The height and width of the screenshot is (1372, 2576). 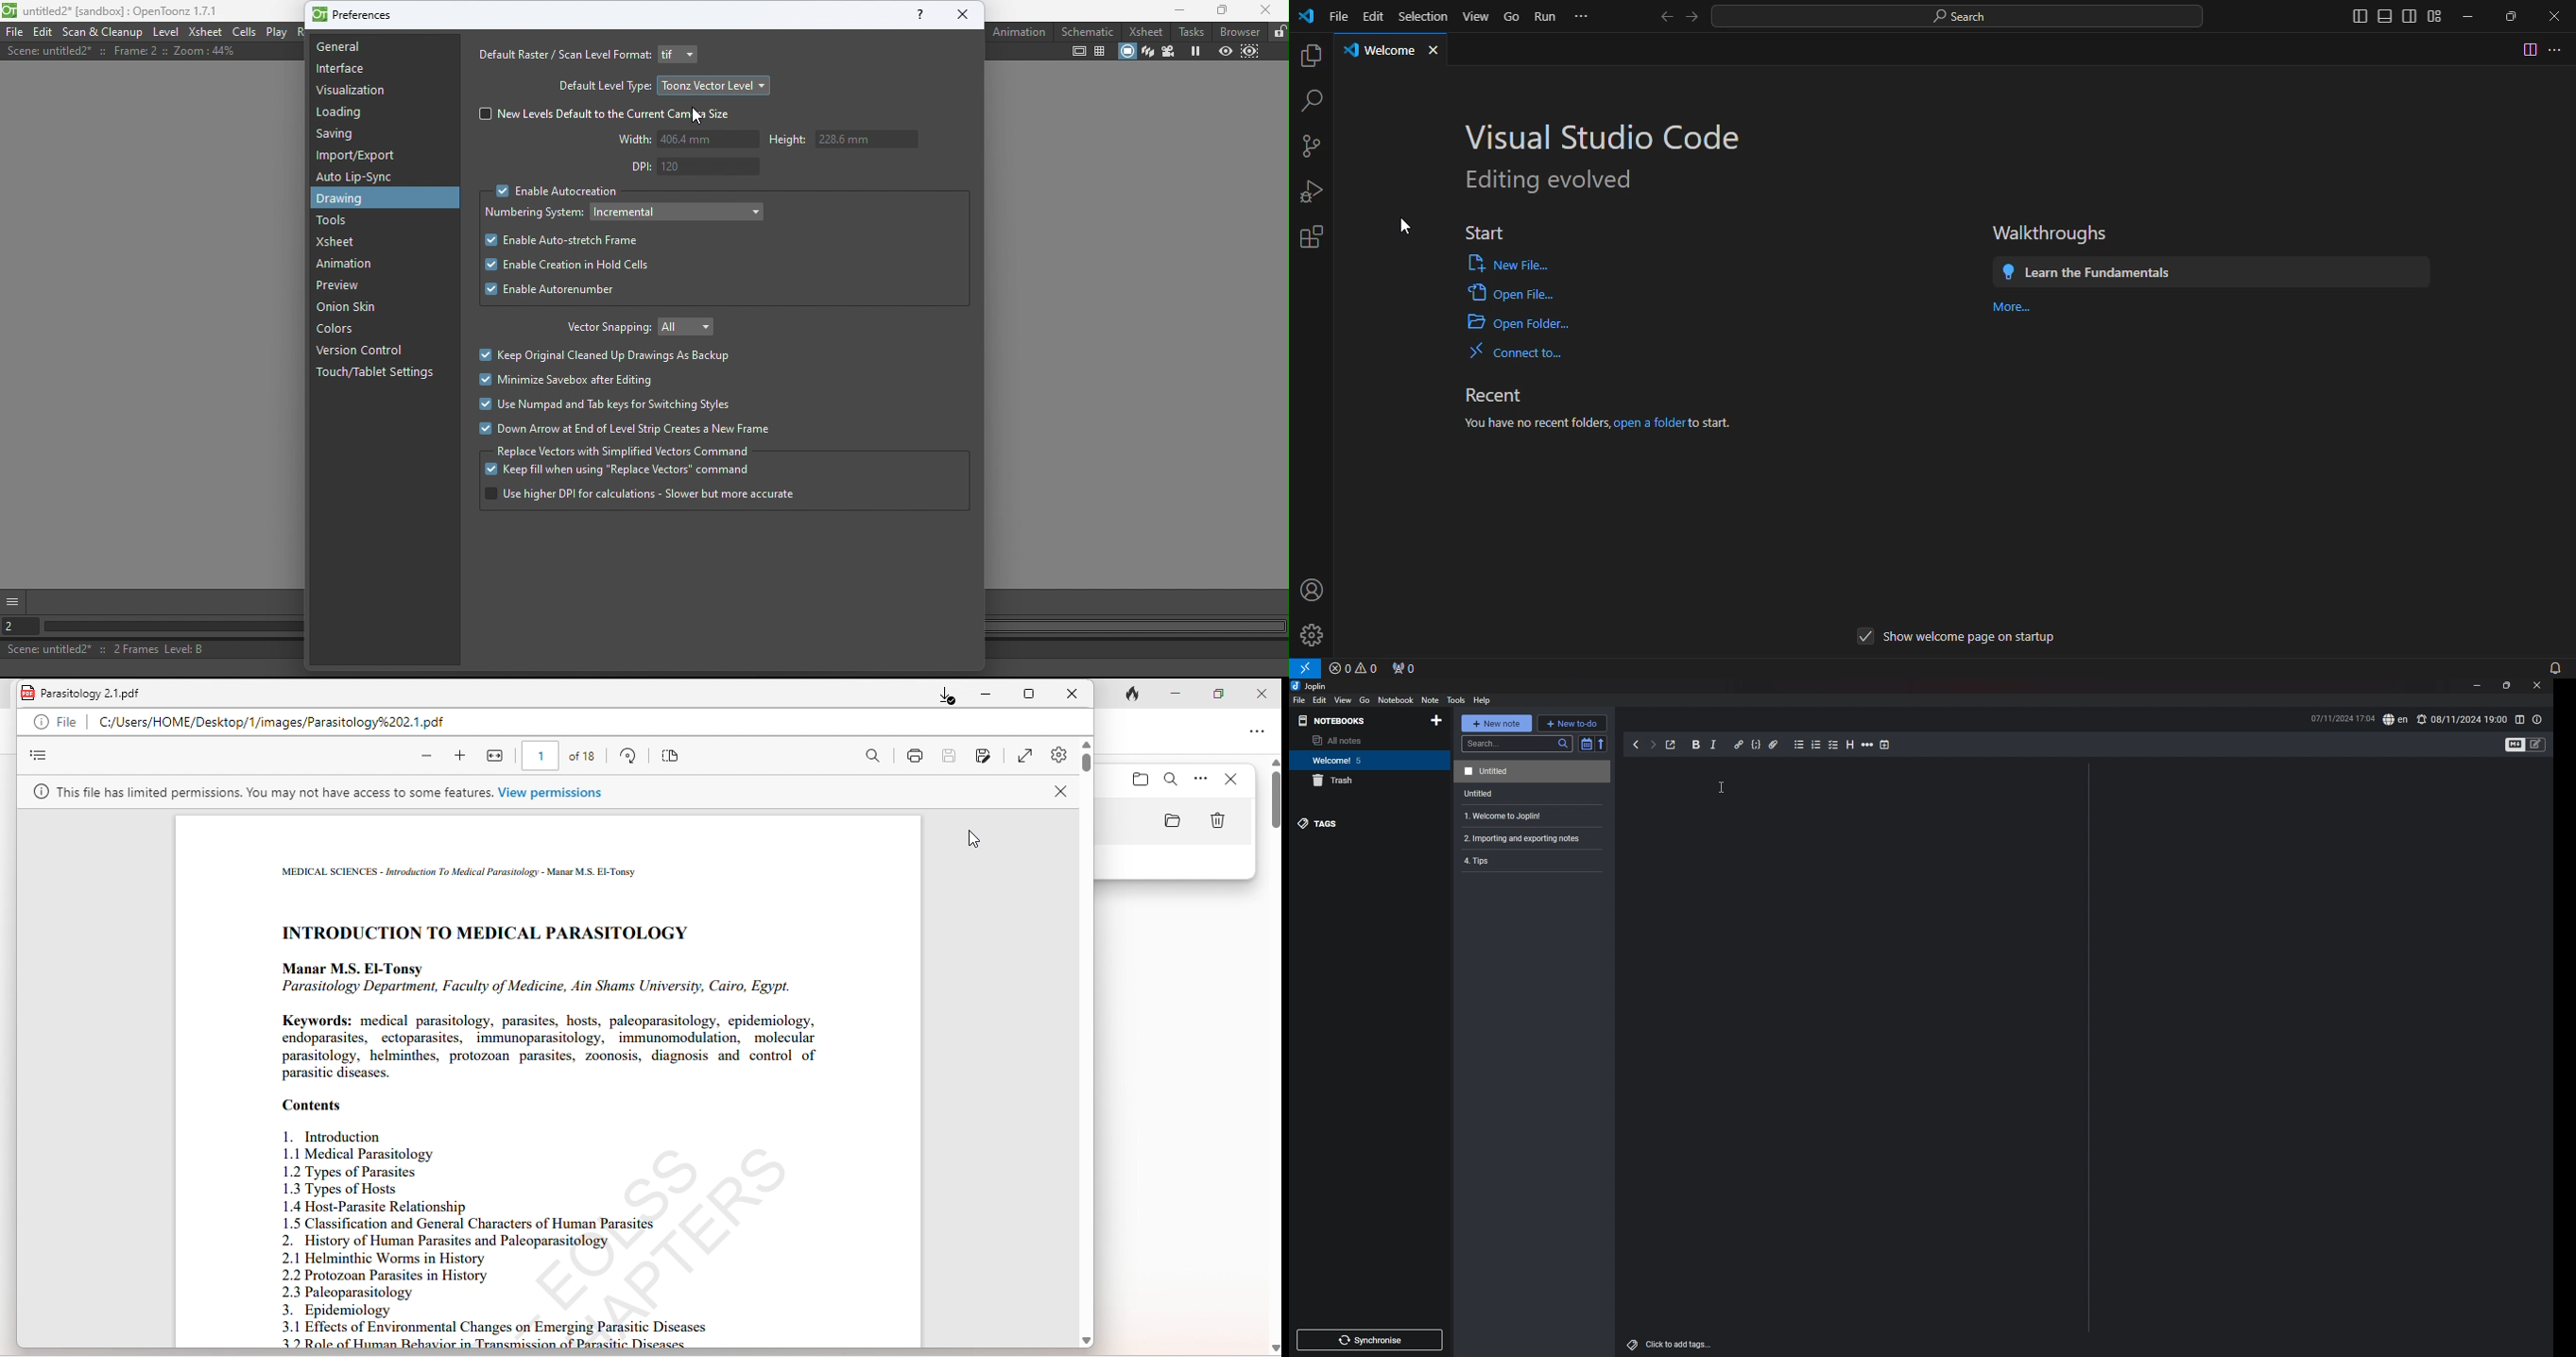 I want to click on note properties, so click(x=2539, y=720).